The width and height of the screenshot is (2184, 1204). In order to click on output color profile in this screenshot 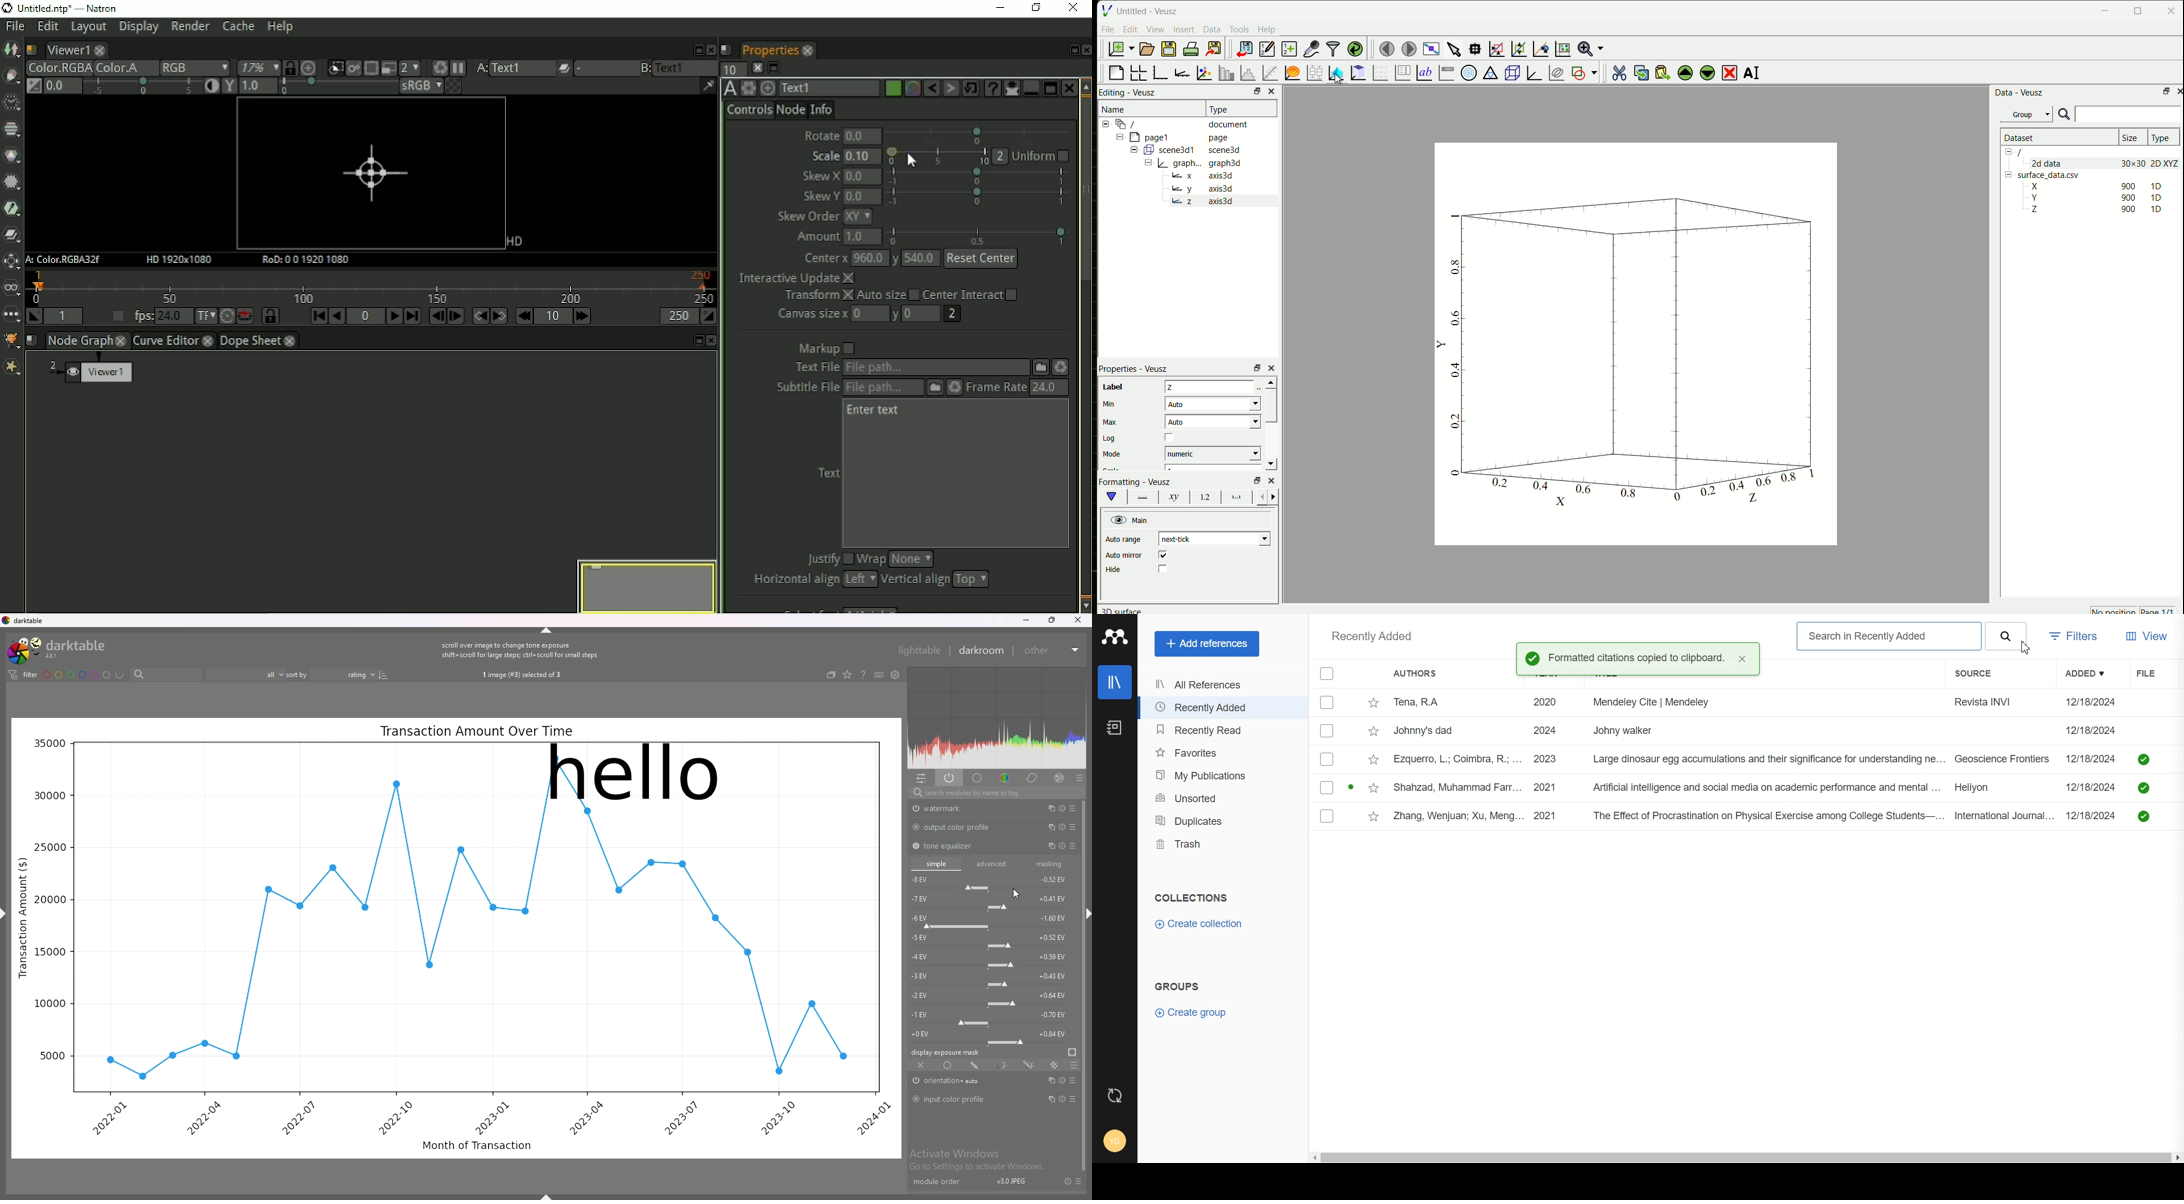, I will do `click(961, 828)`.